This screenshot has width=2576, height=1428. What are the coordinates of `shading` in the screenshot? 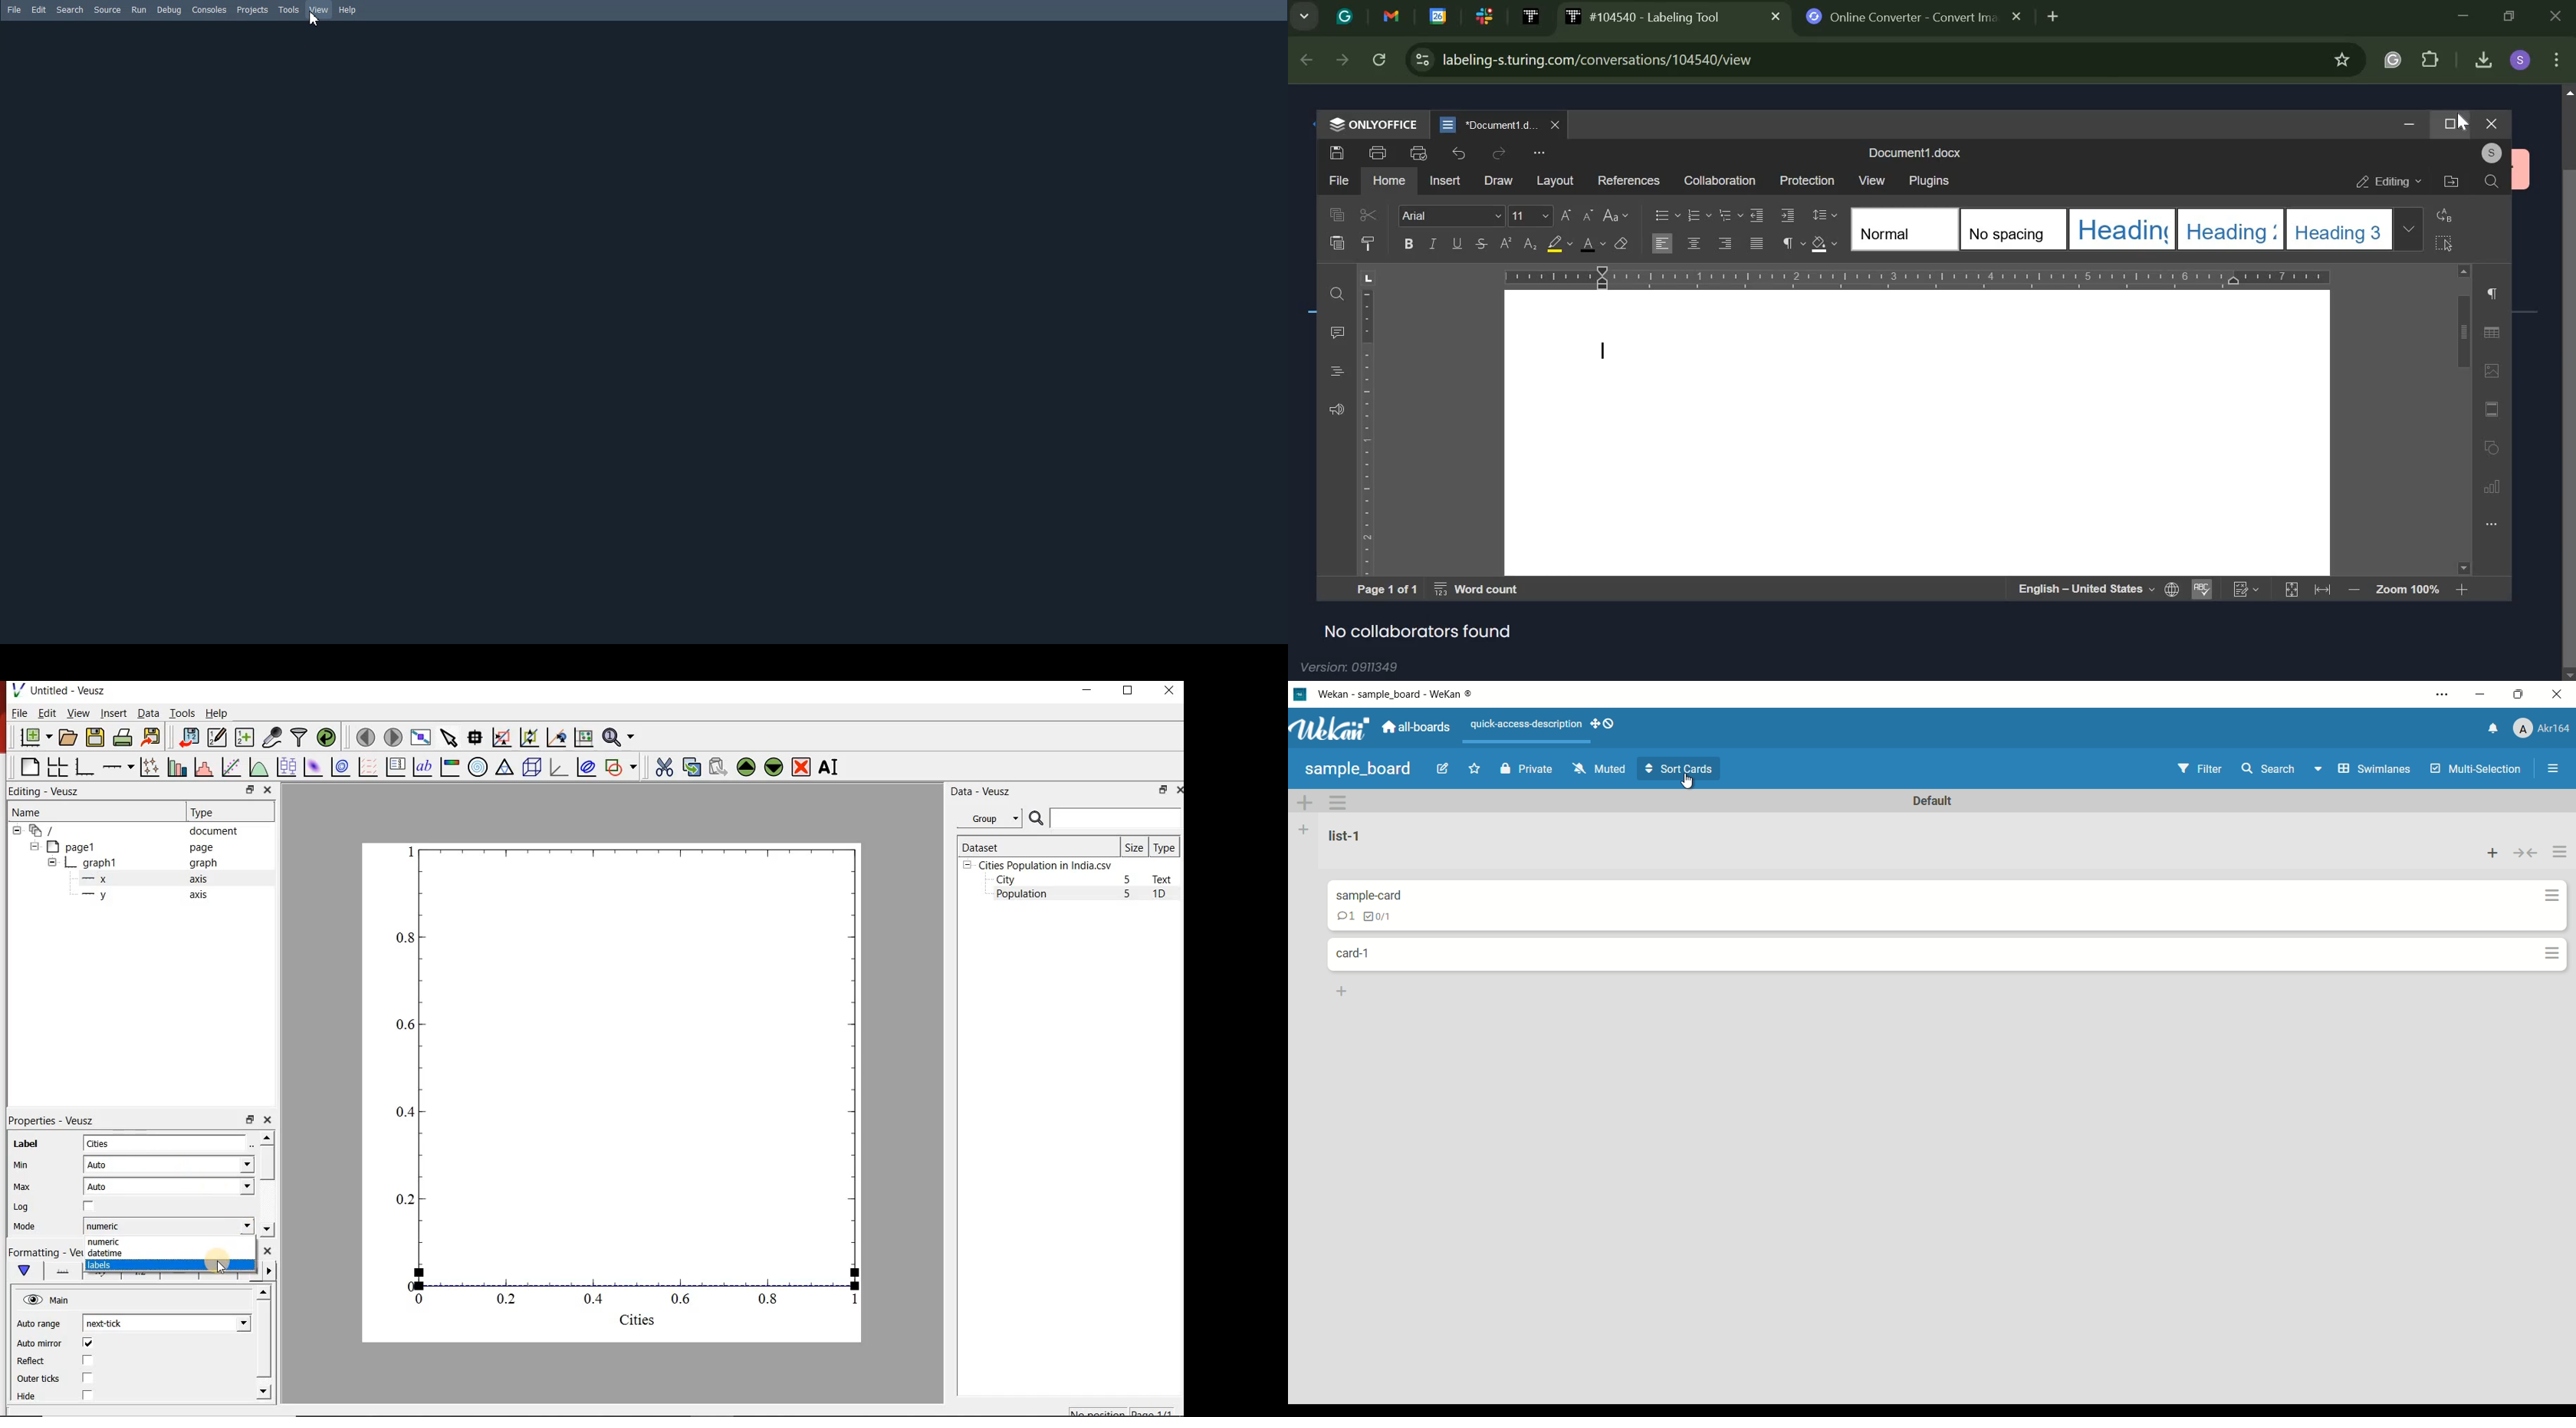 It's located at (1824, 244).